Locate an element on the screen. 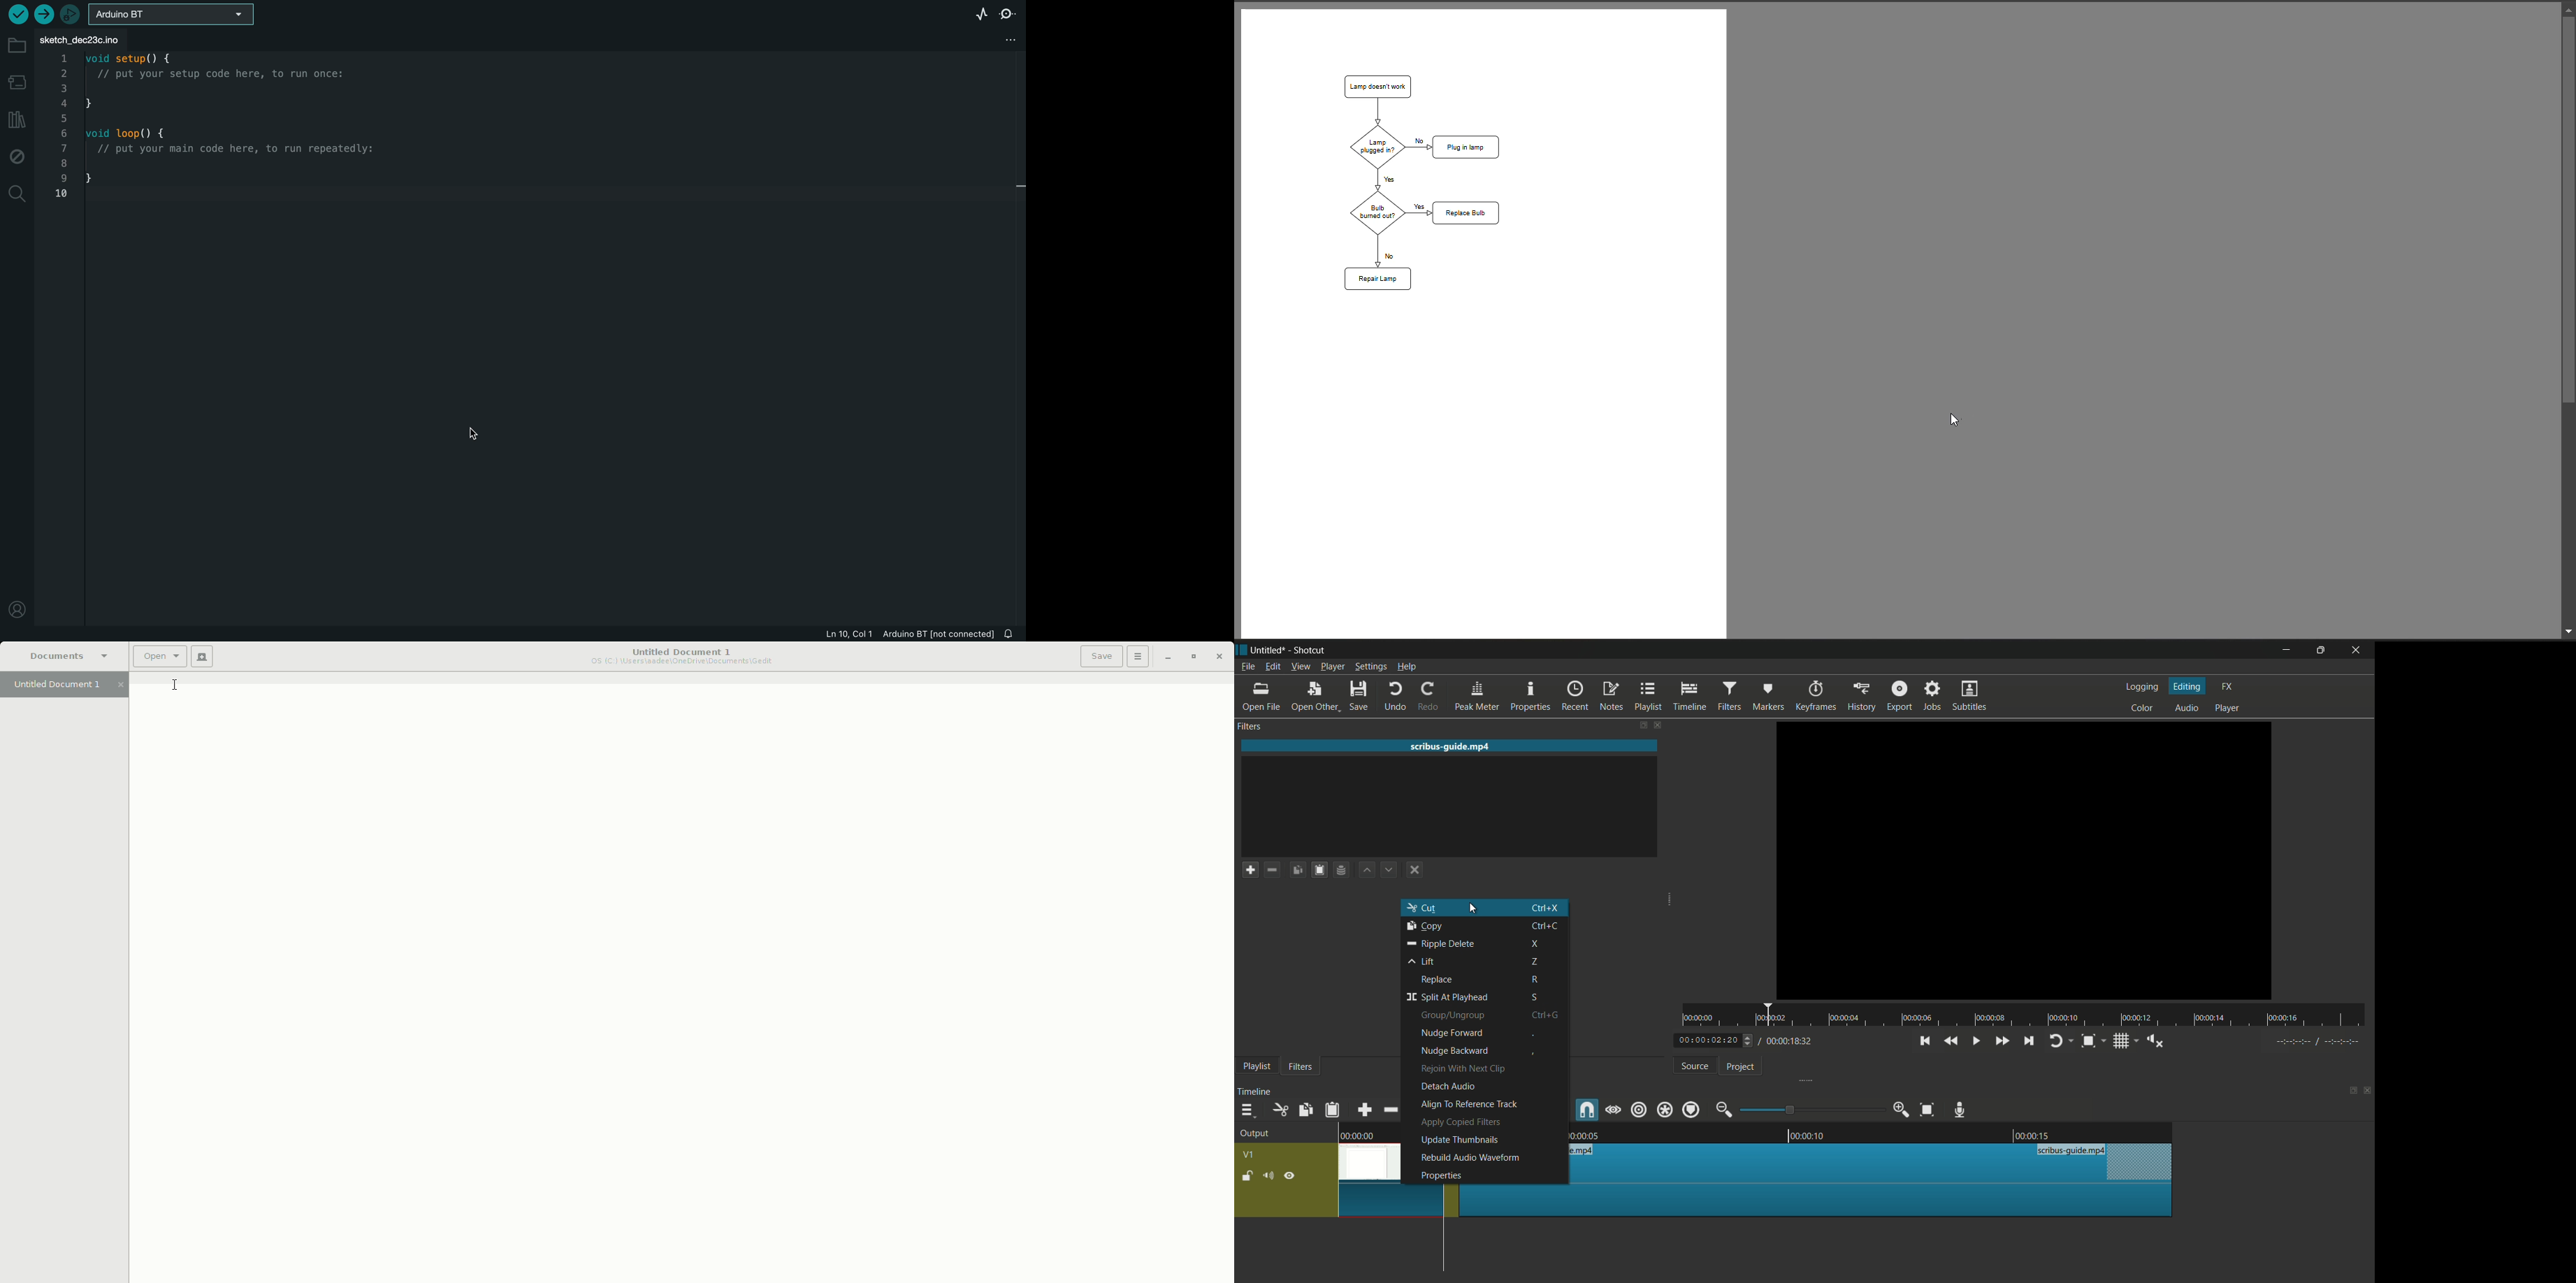 The image size is (2576, 1288). Open is located at coordinates (159, 656).